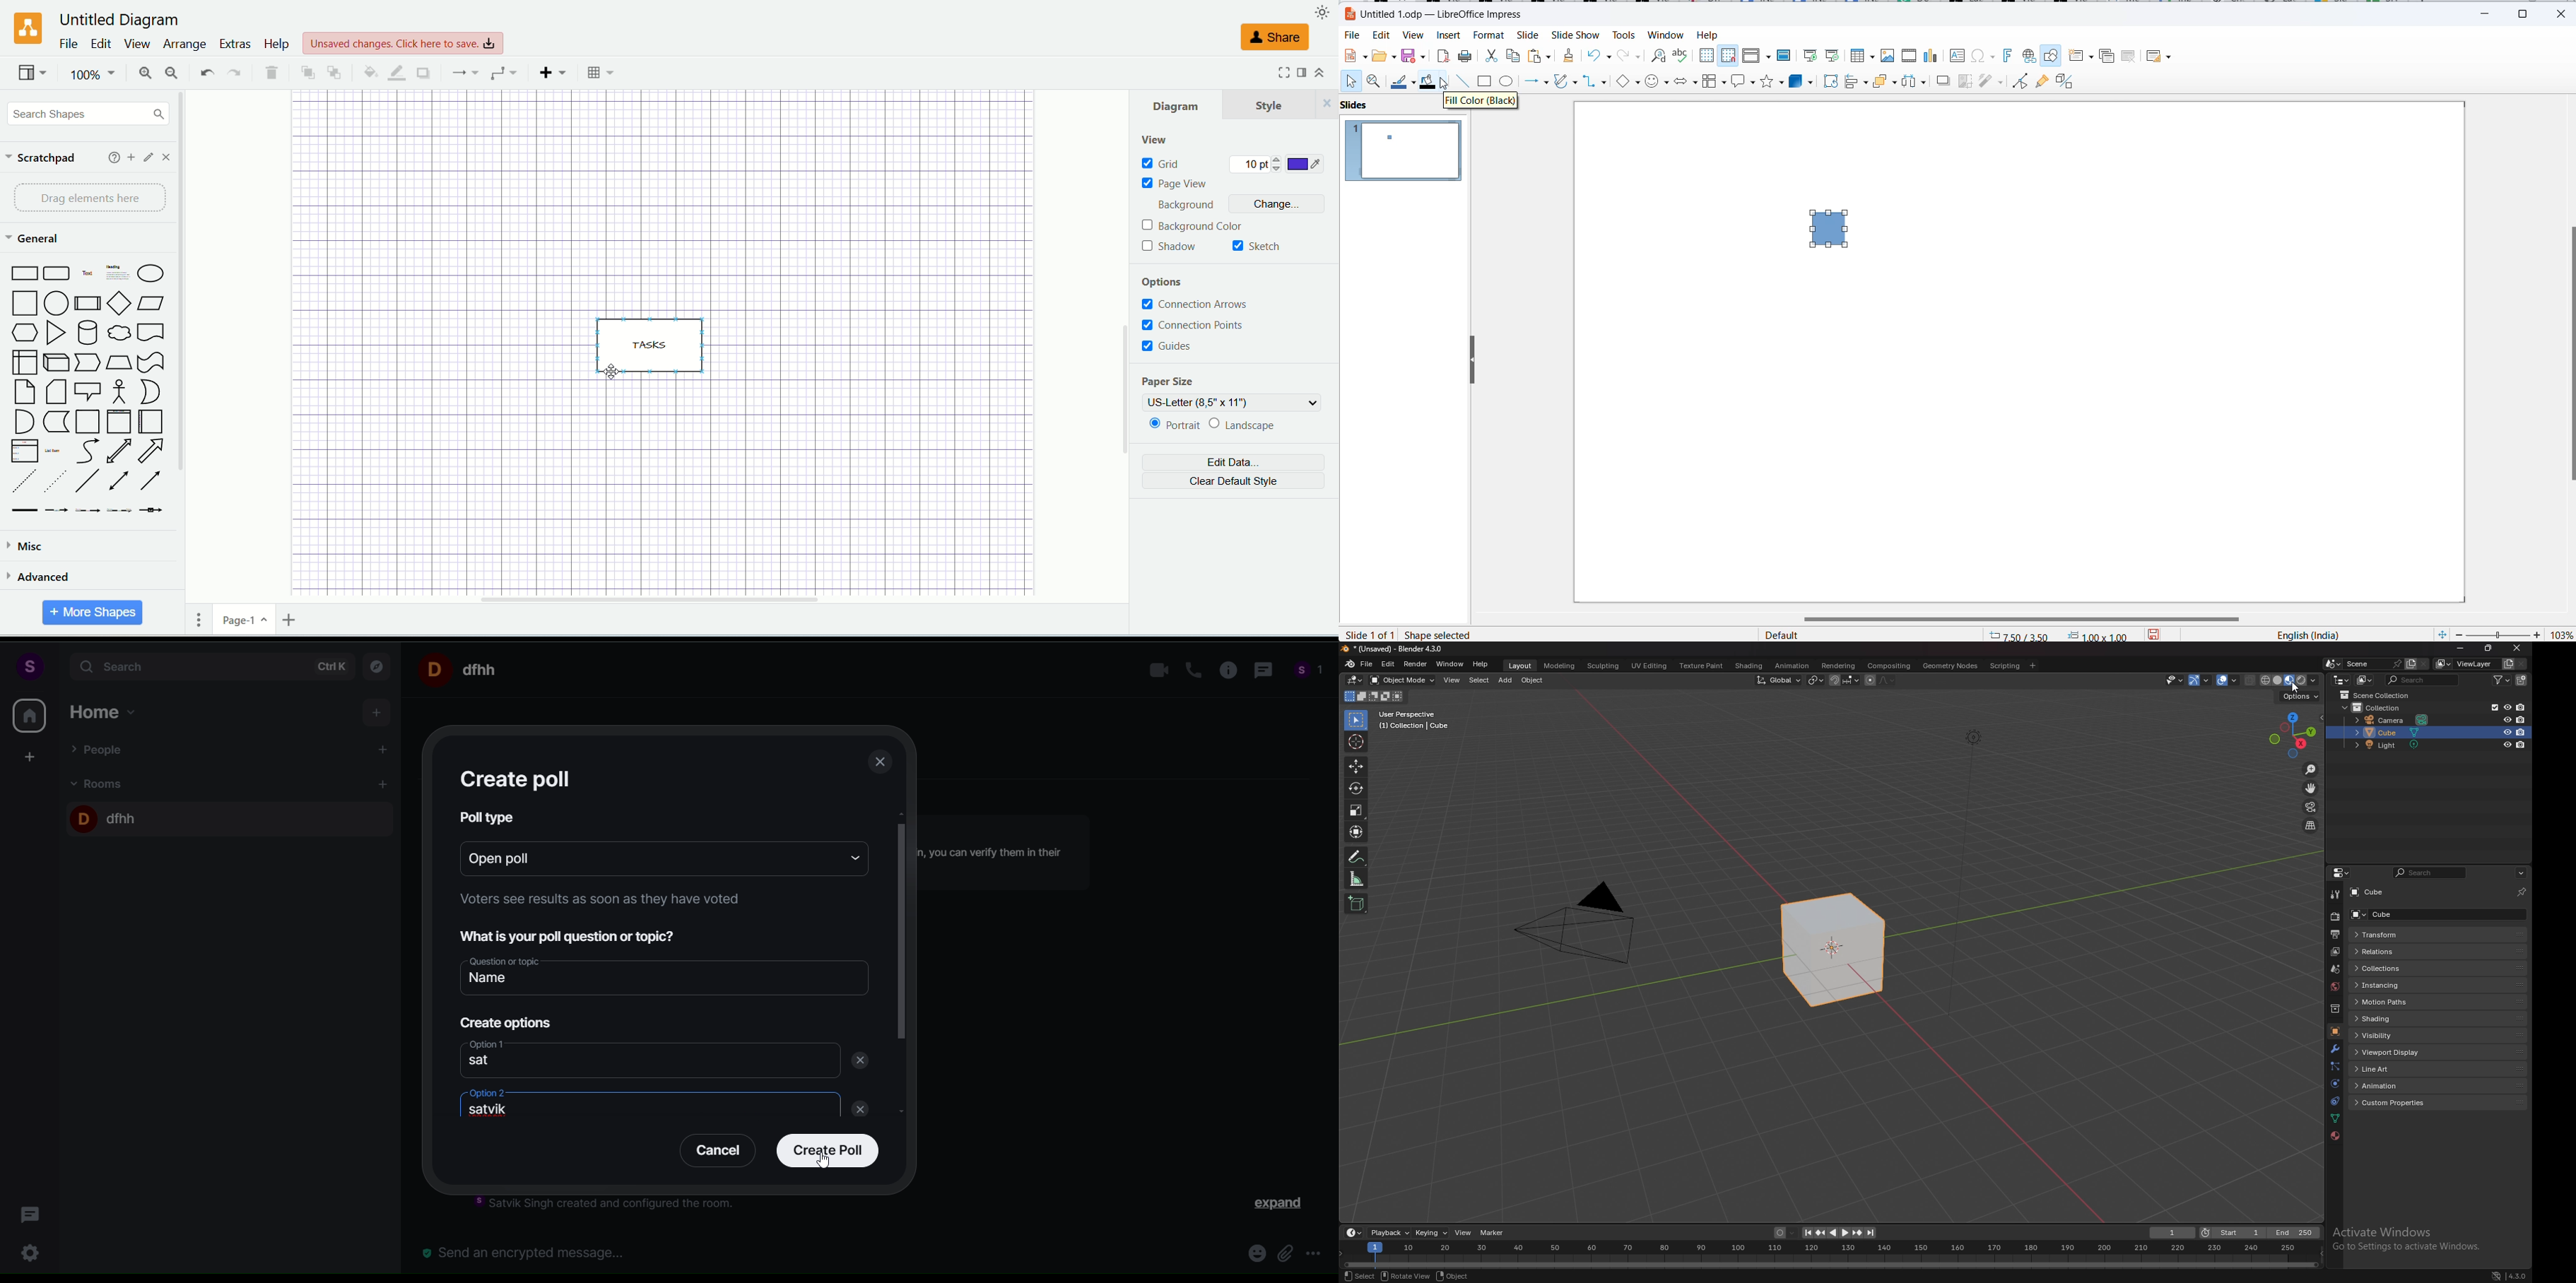 This screenshot has width=2576, height=1288. I want to click on cancel, so click(712, 1154).